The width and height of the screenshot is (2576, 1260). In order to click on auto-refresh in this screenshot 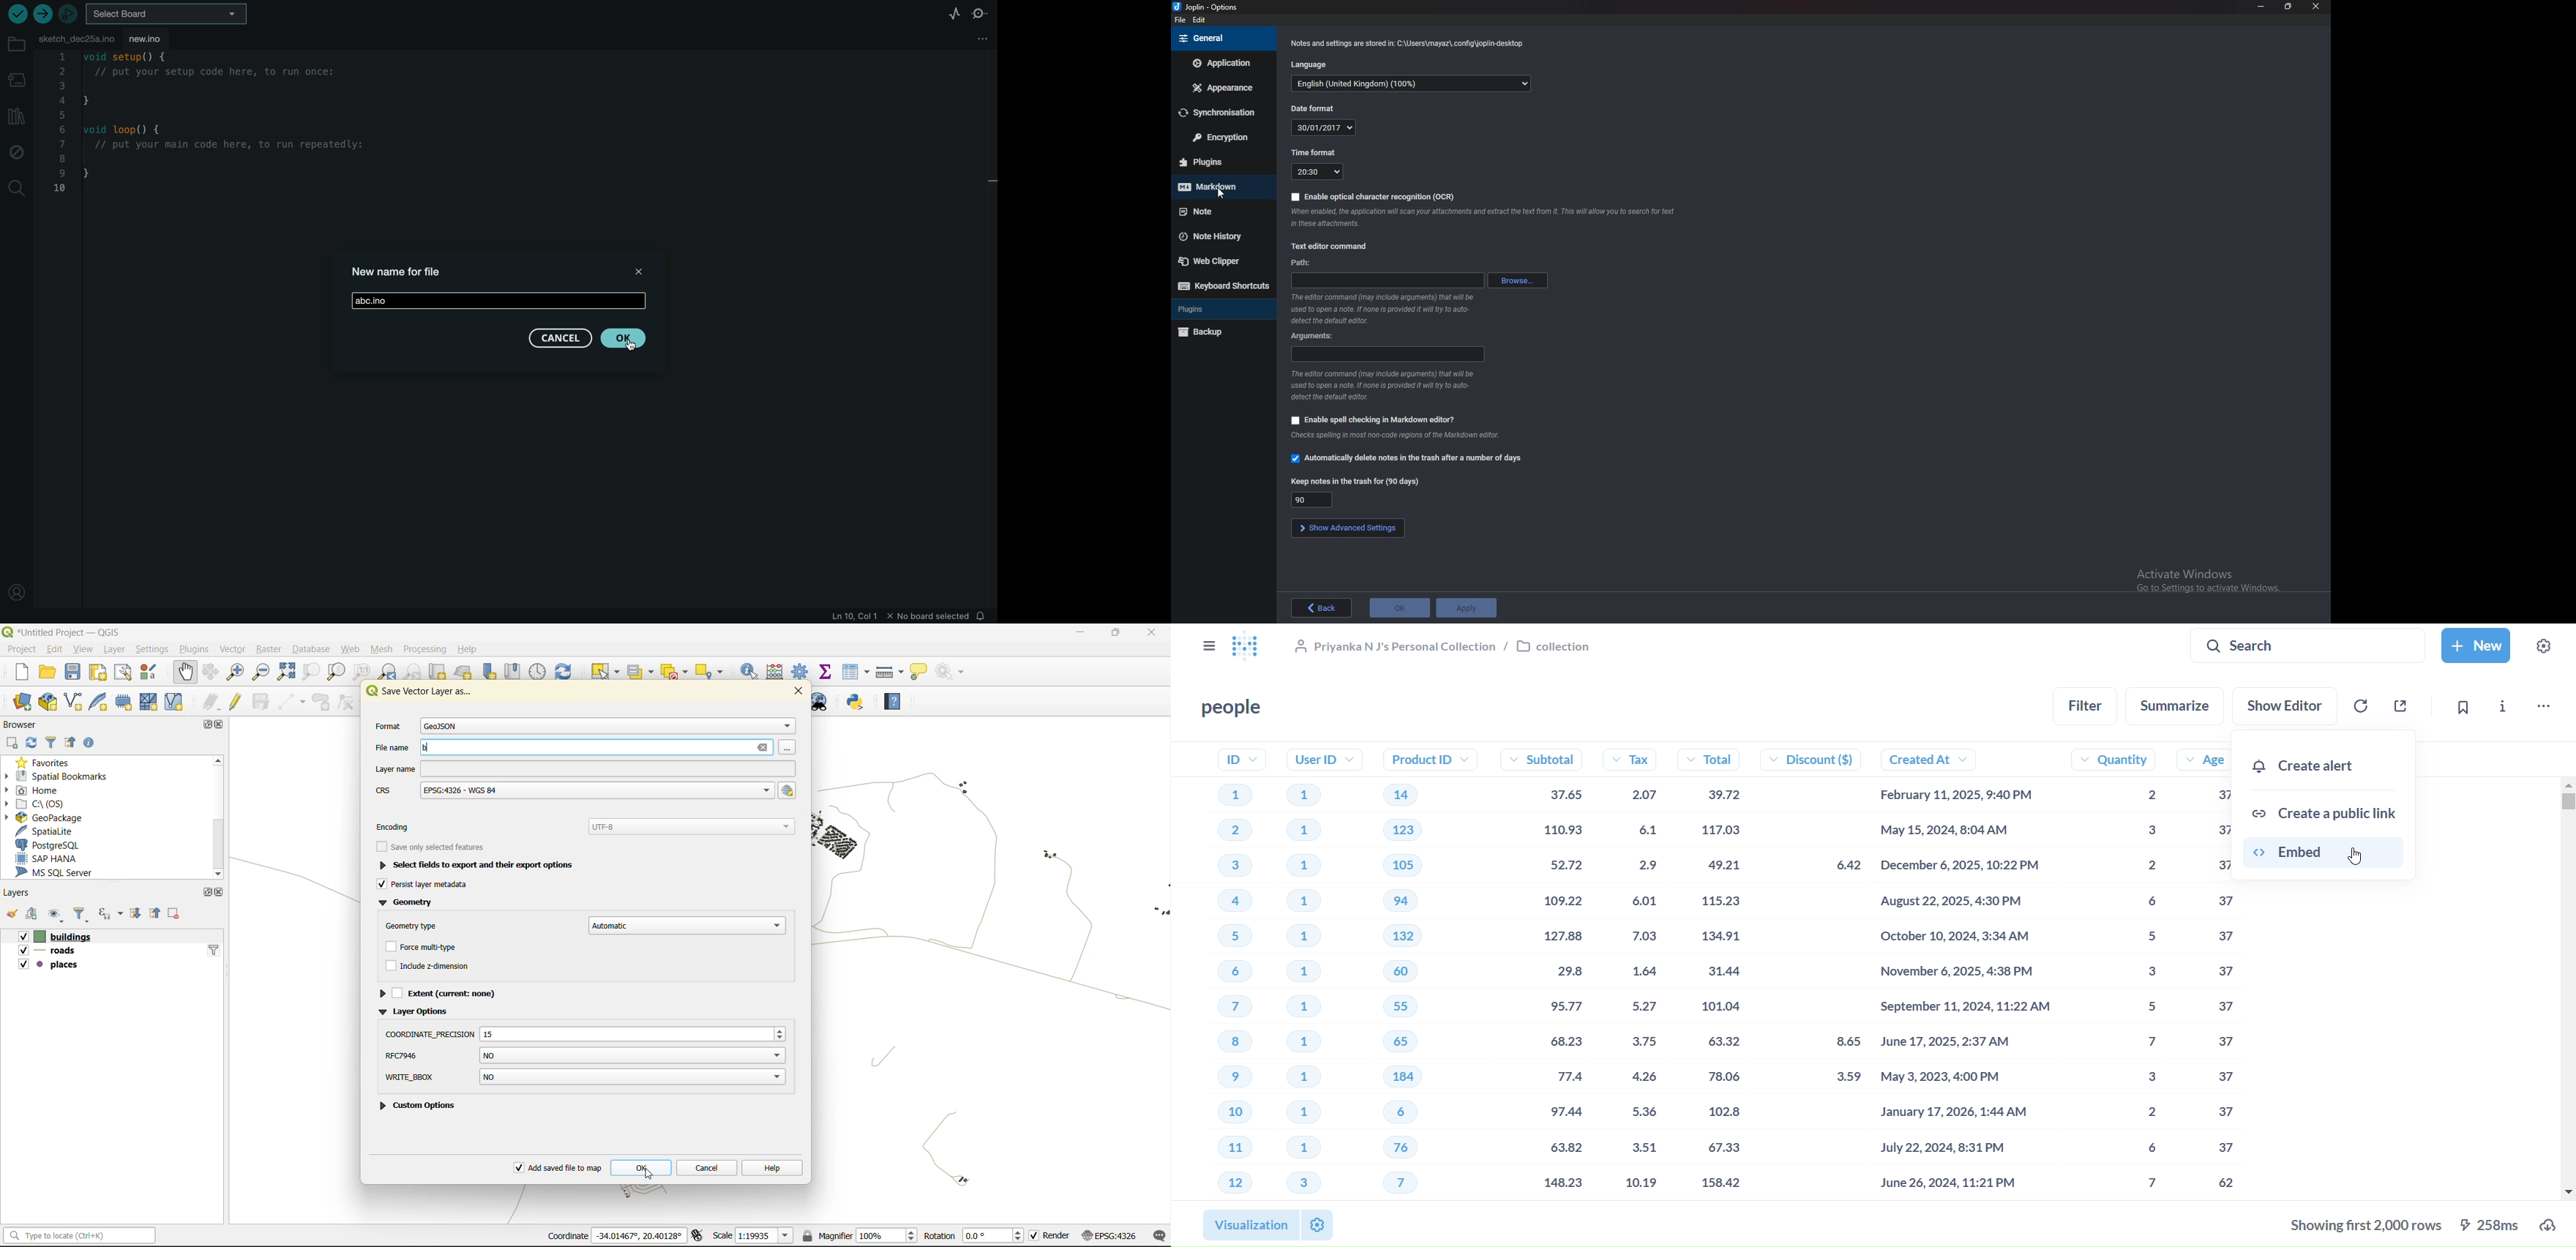, I will do `click(2359, 705)`.